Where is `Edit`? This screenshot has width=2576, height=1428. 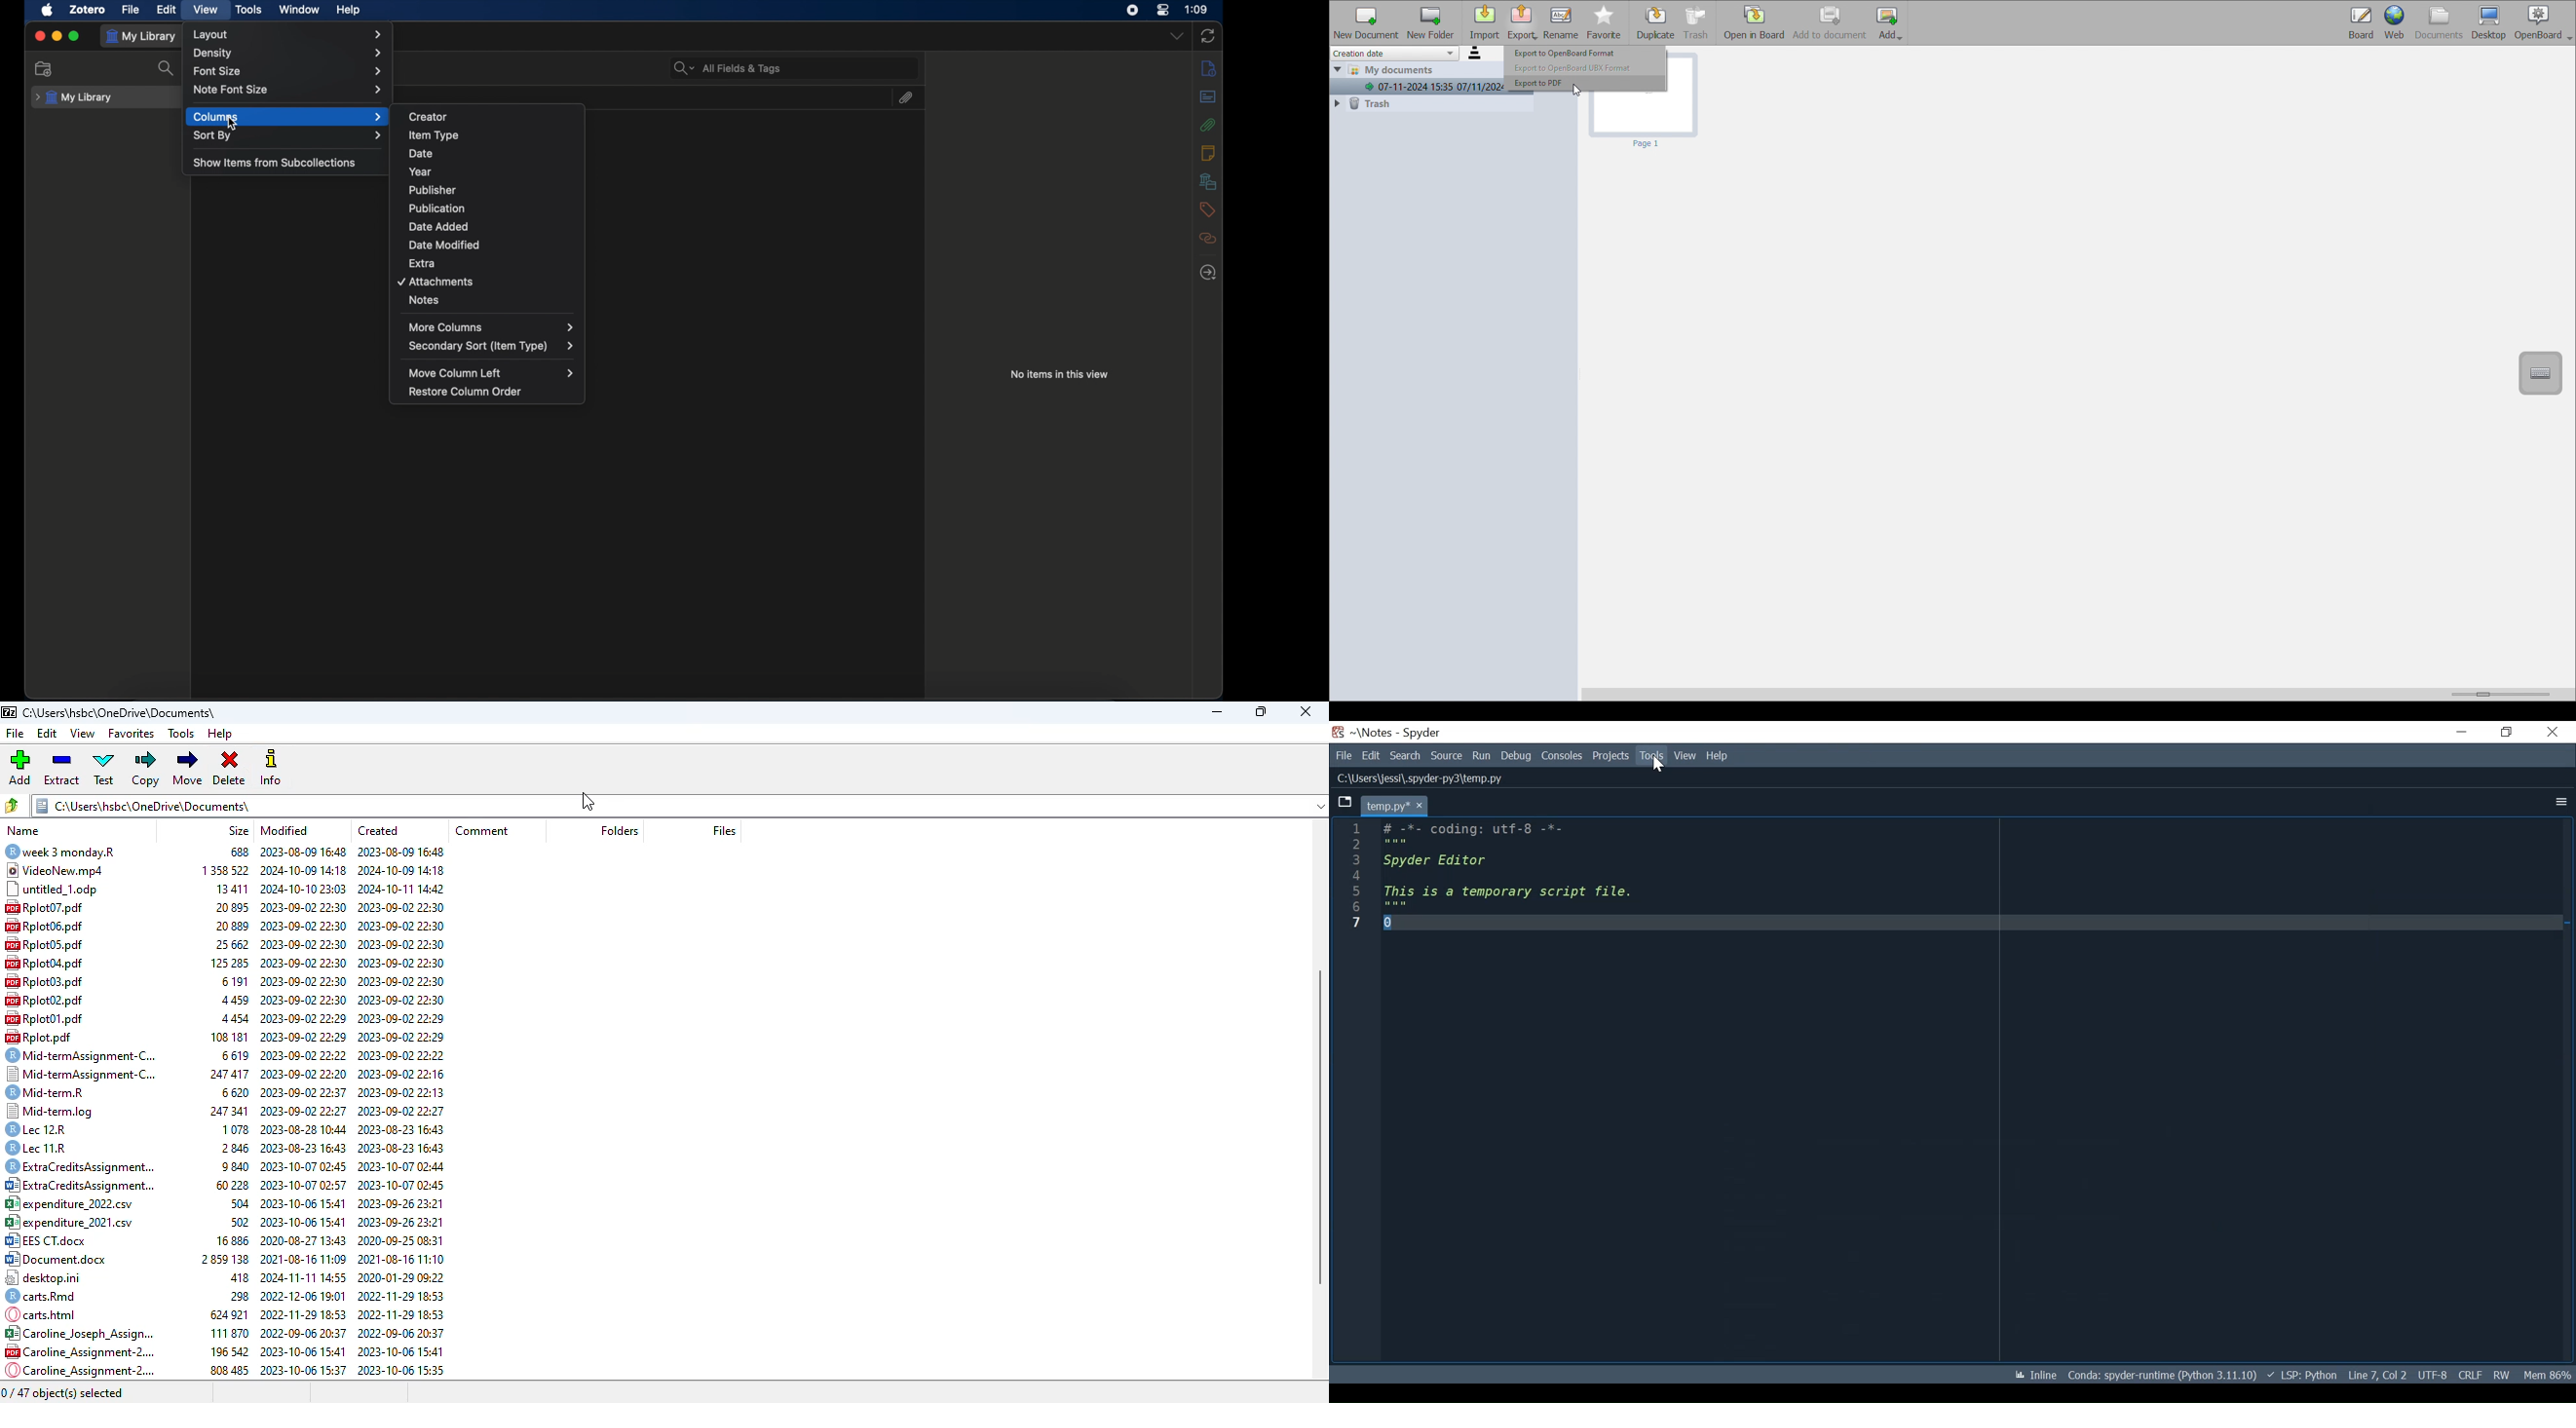 Edit is located at coordinates (1369, 755).